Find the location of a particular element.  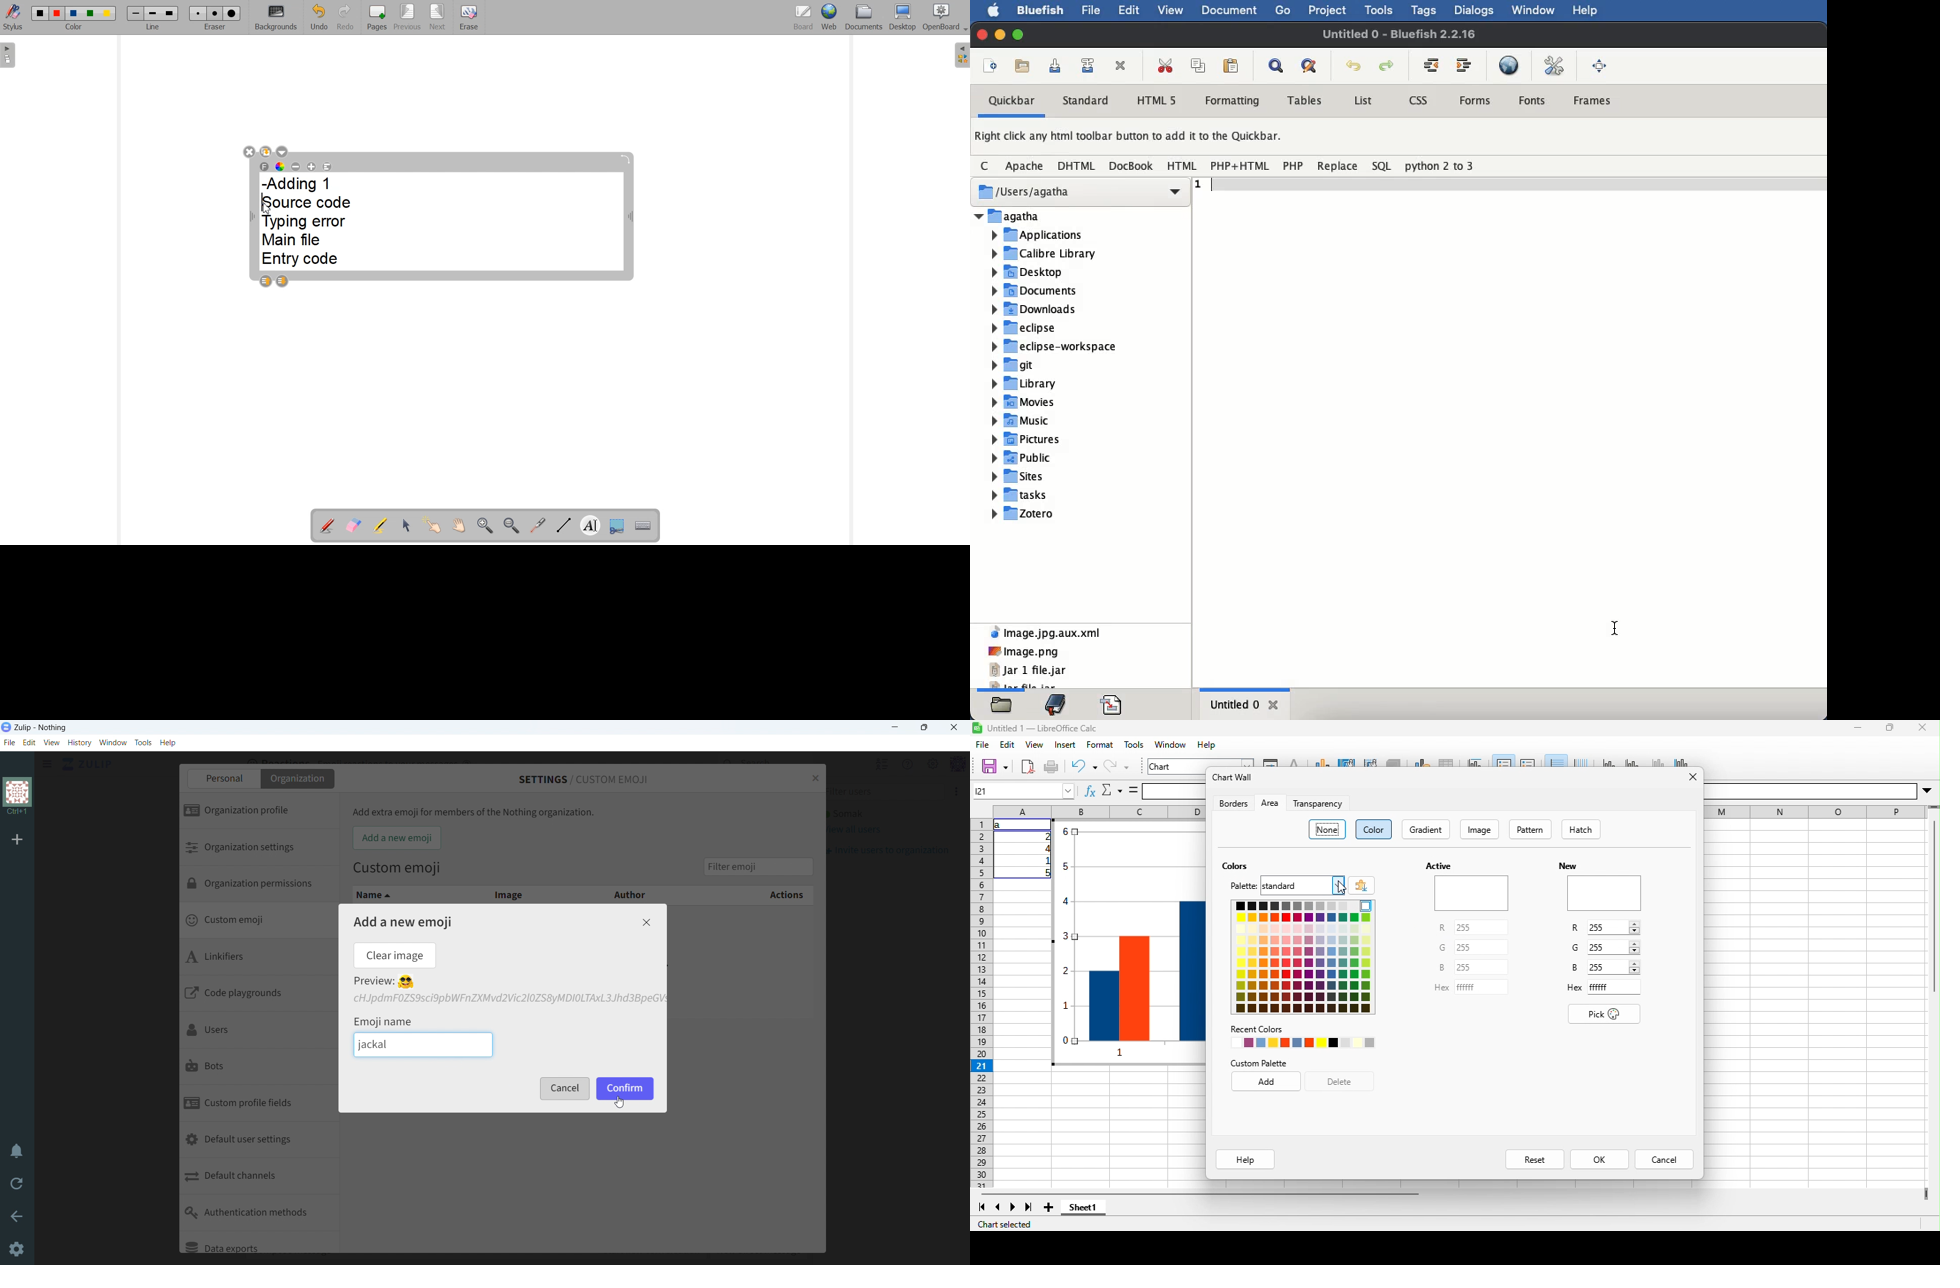

view is located at coordinates (52, 743).